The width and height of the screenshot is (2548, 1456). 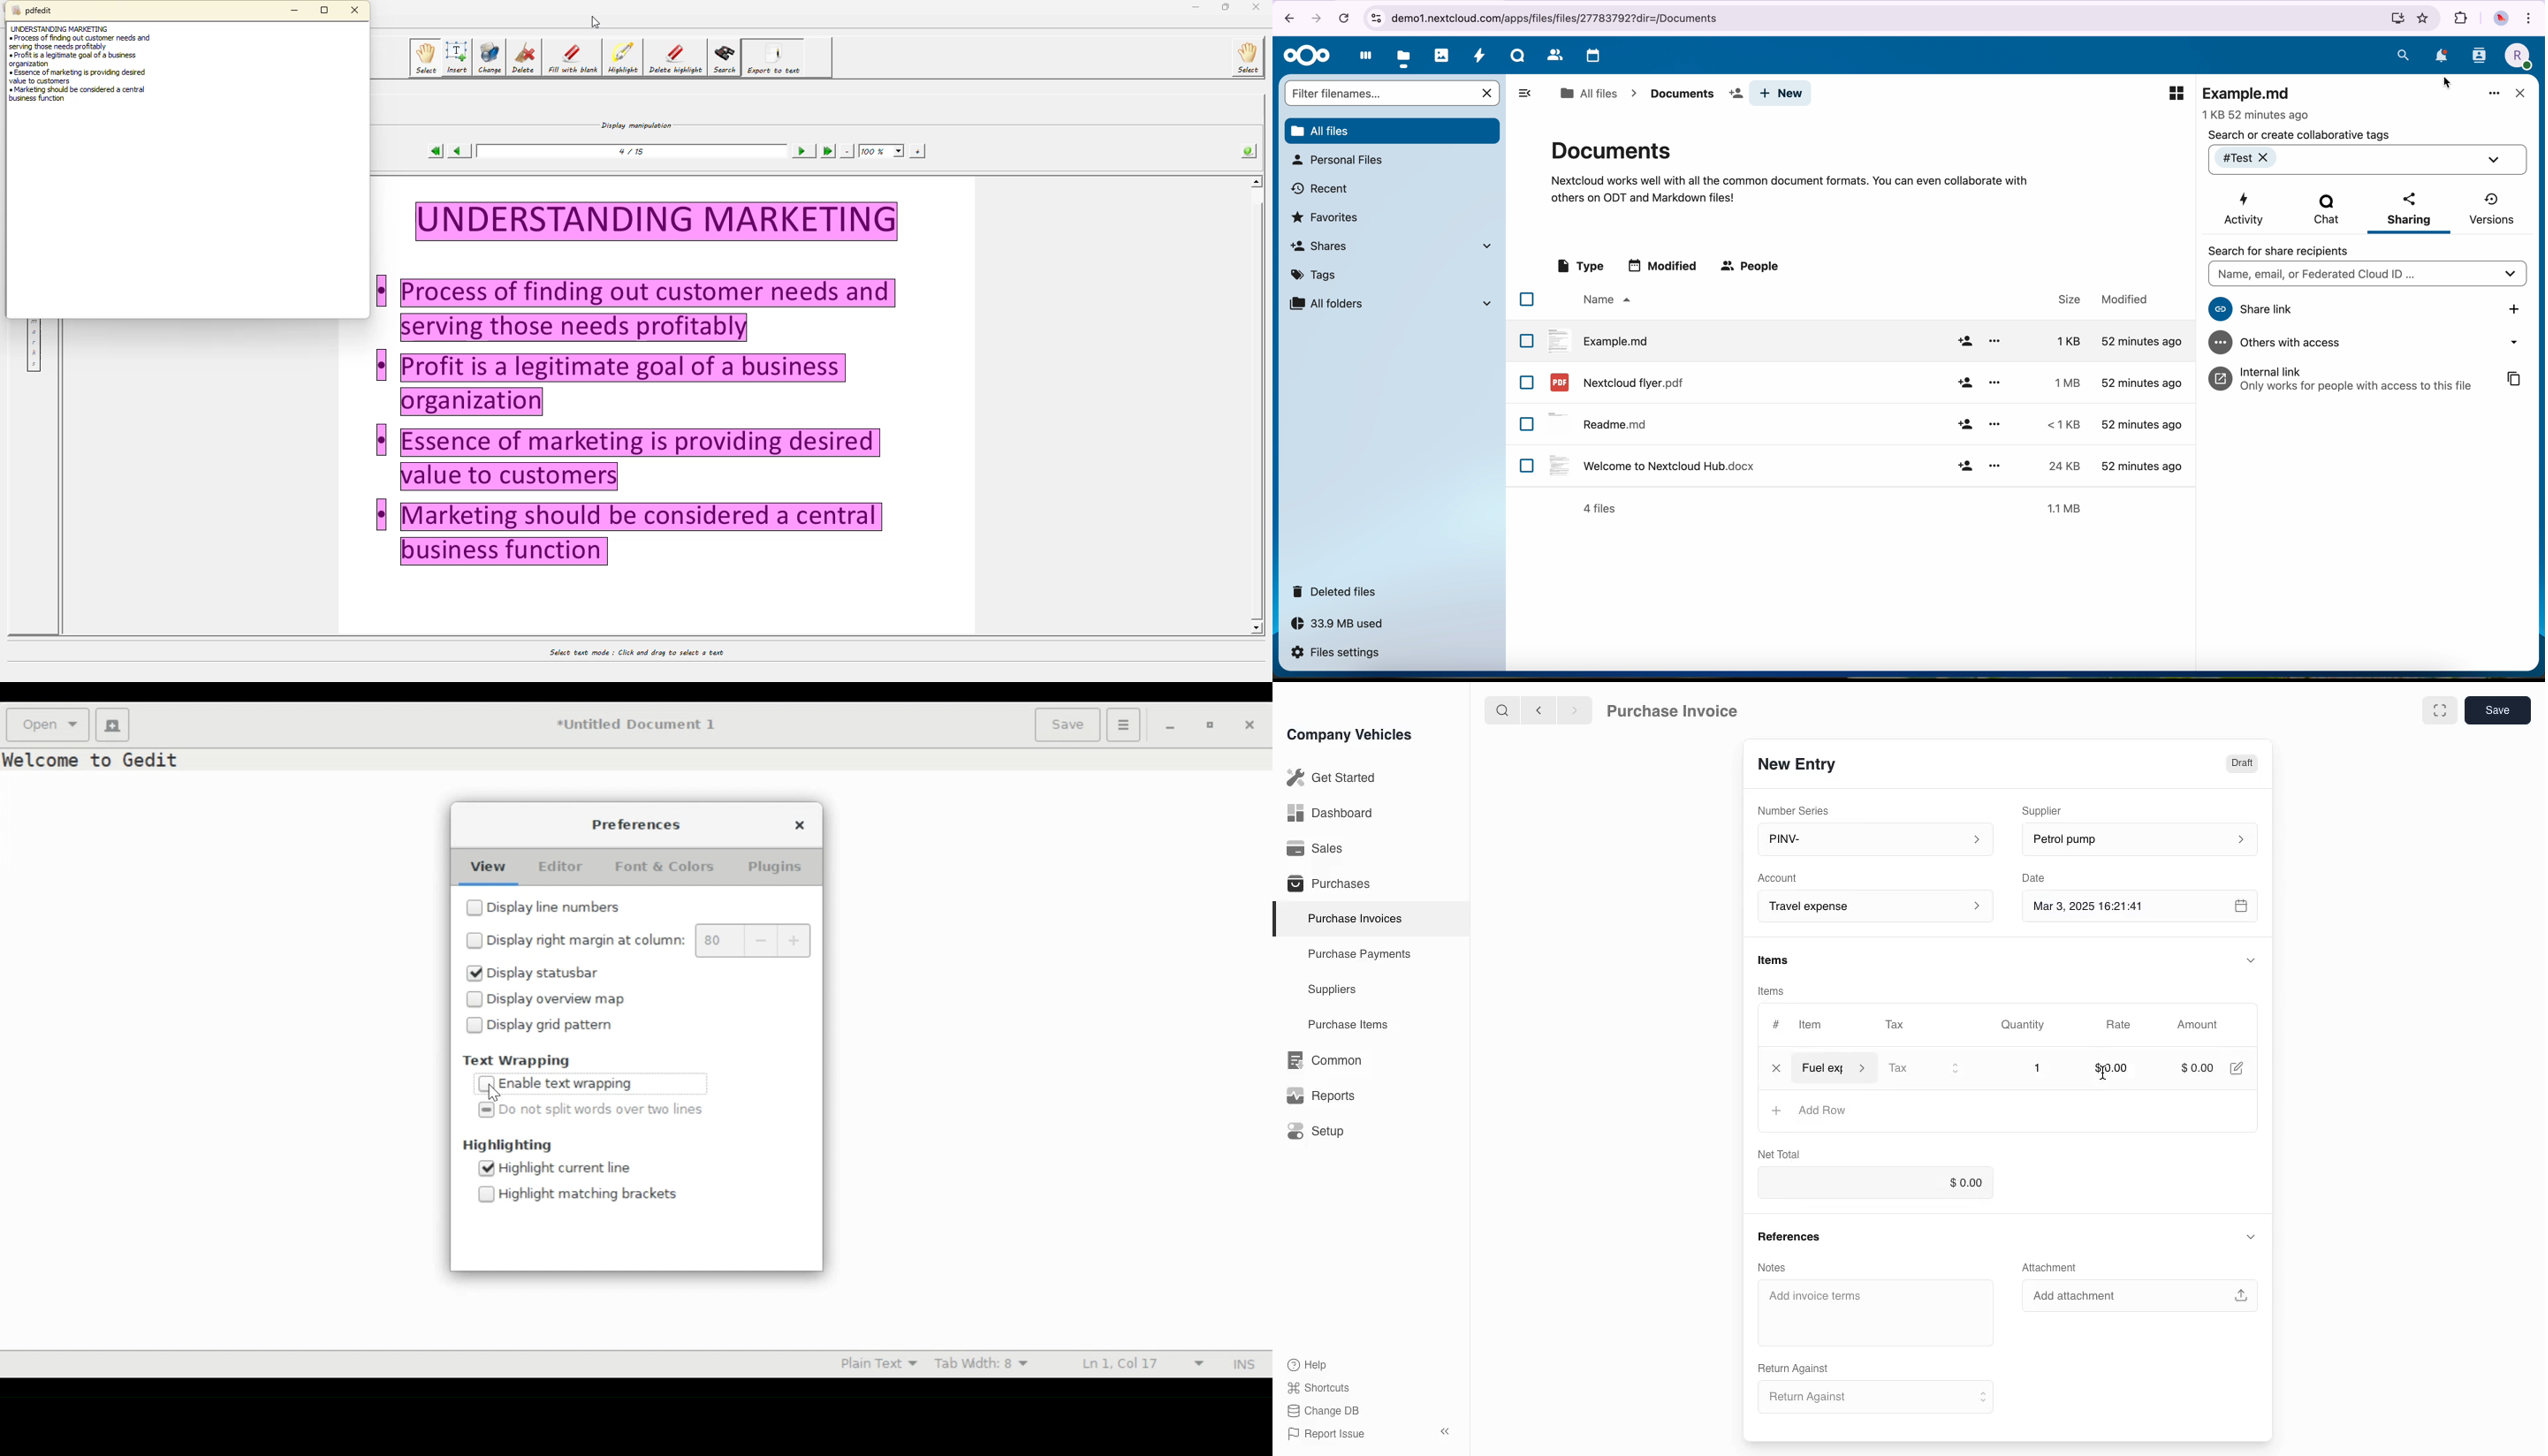 I want to click on calender, so click(x=2243, y=907).